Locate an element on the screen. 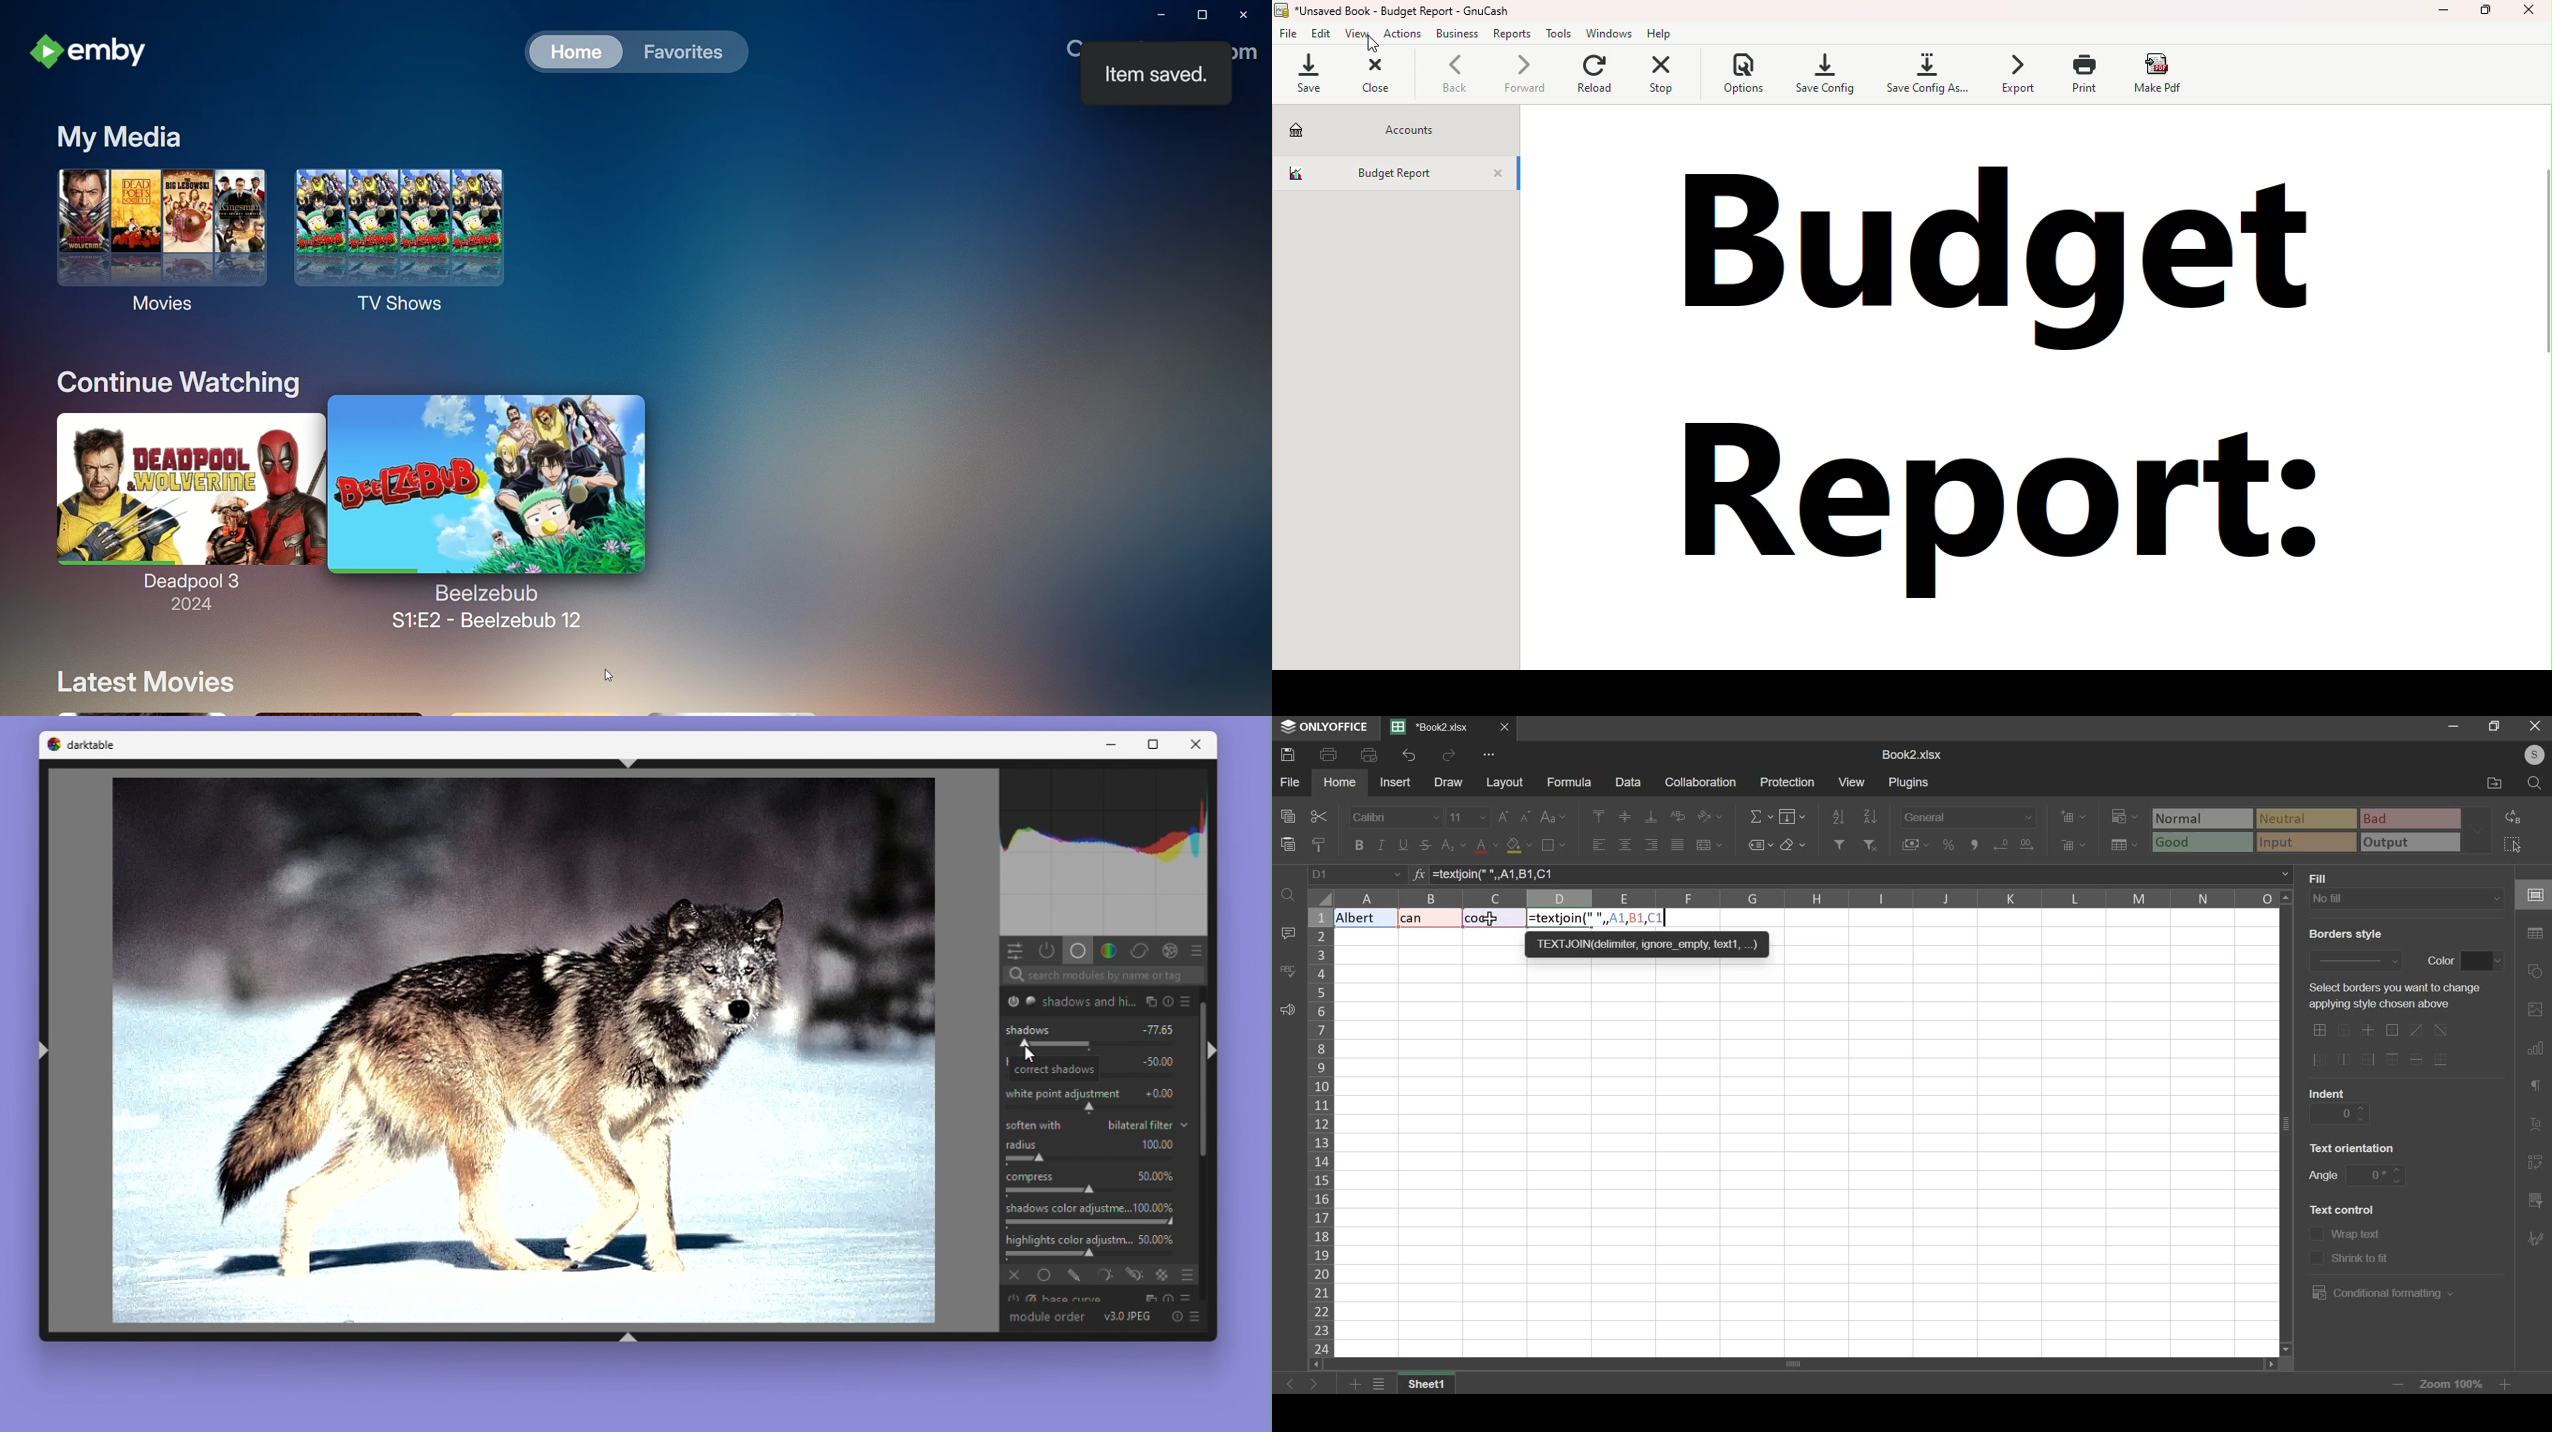 This screenshot has height=1456, width=2576. Vertical scrollbar is located at coordinates (1205, 1137).